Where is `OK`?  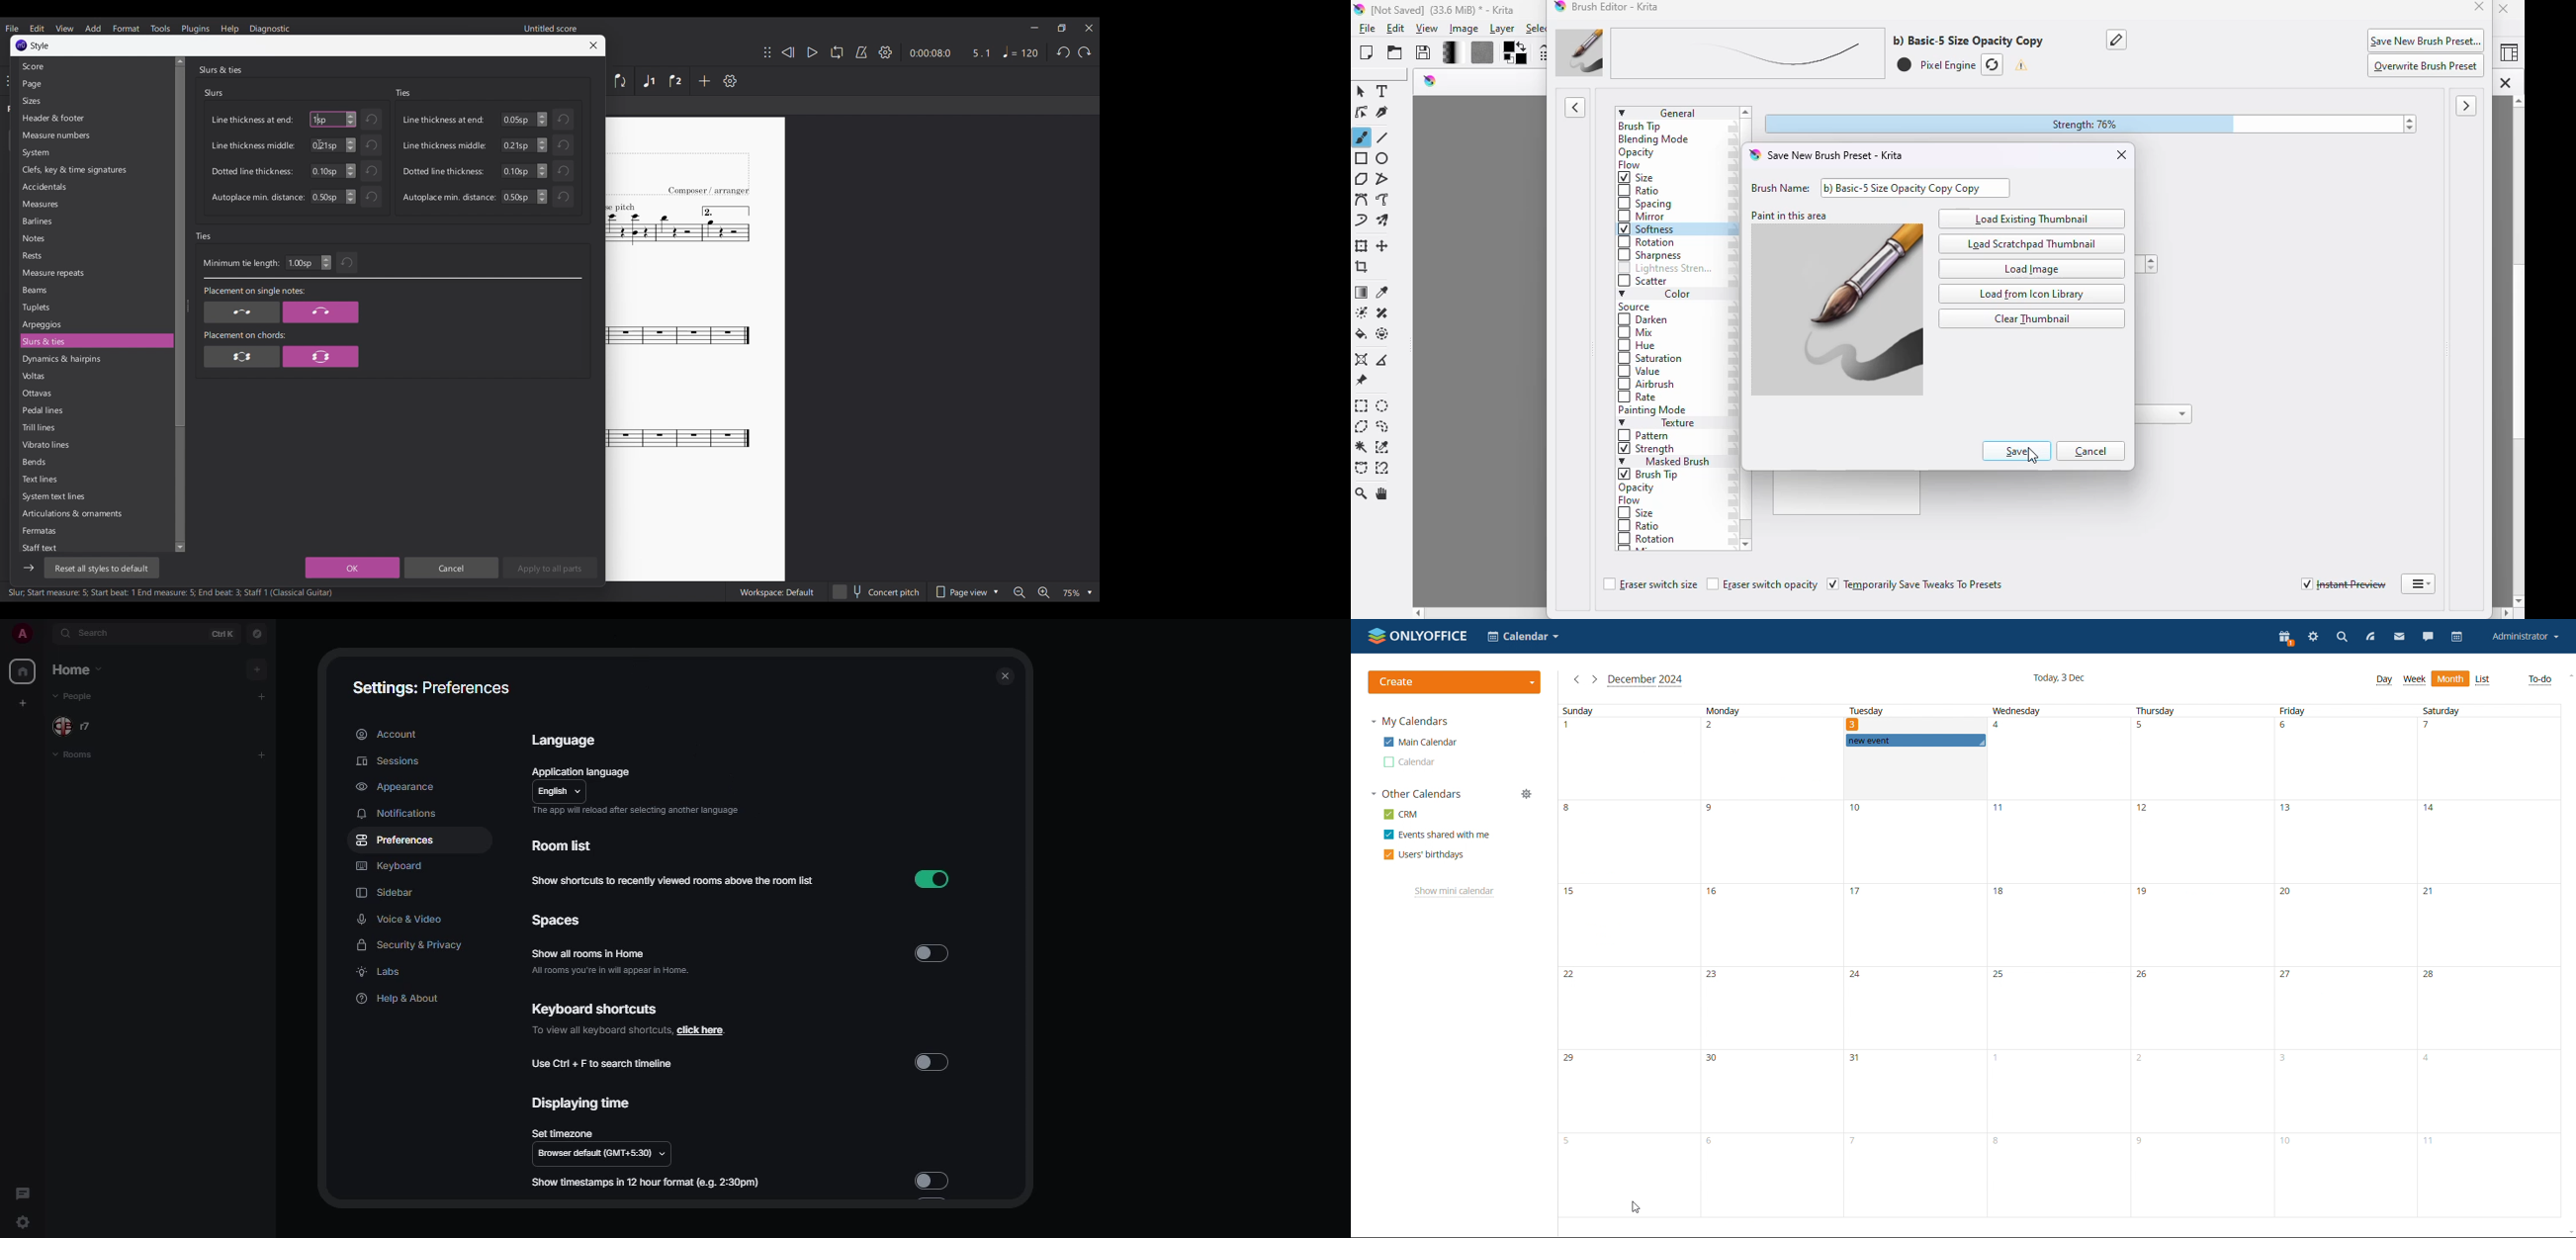
OK is located at coordinates (353, 567).